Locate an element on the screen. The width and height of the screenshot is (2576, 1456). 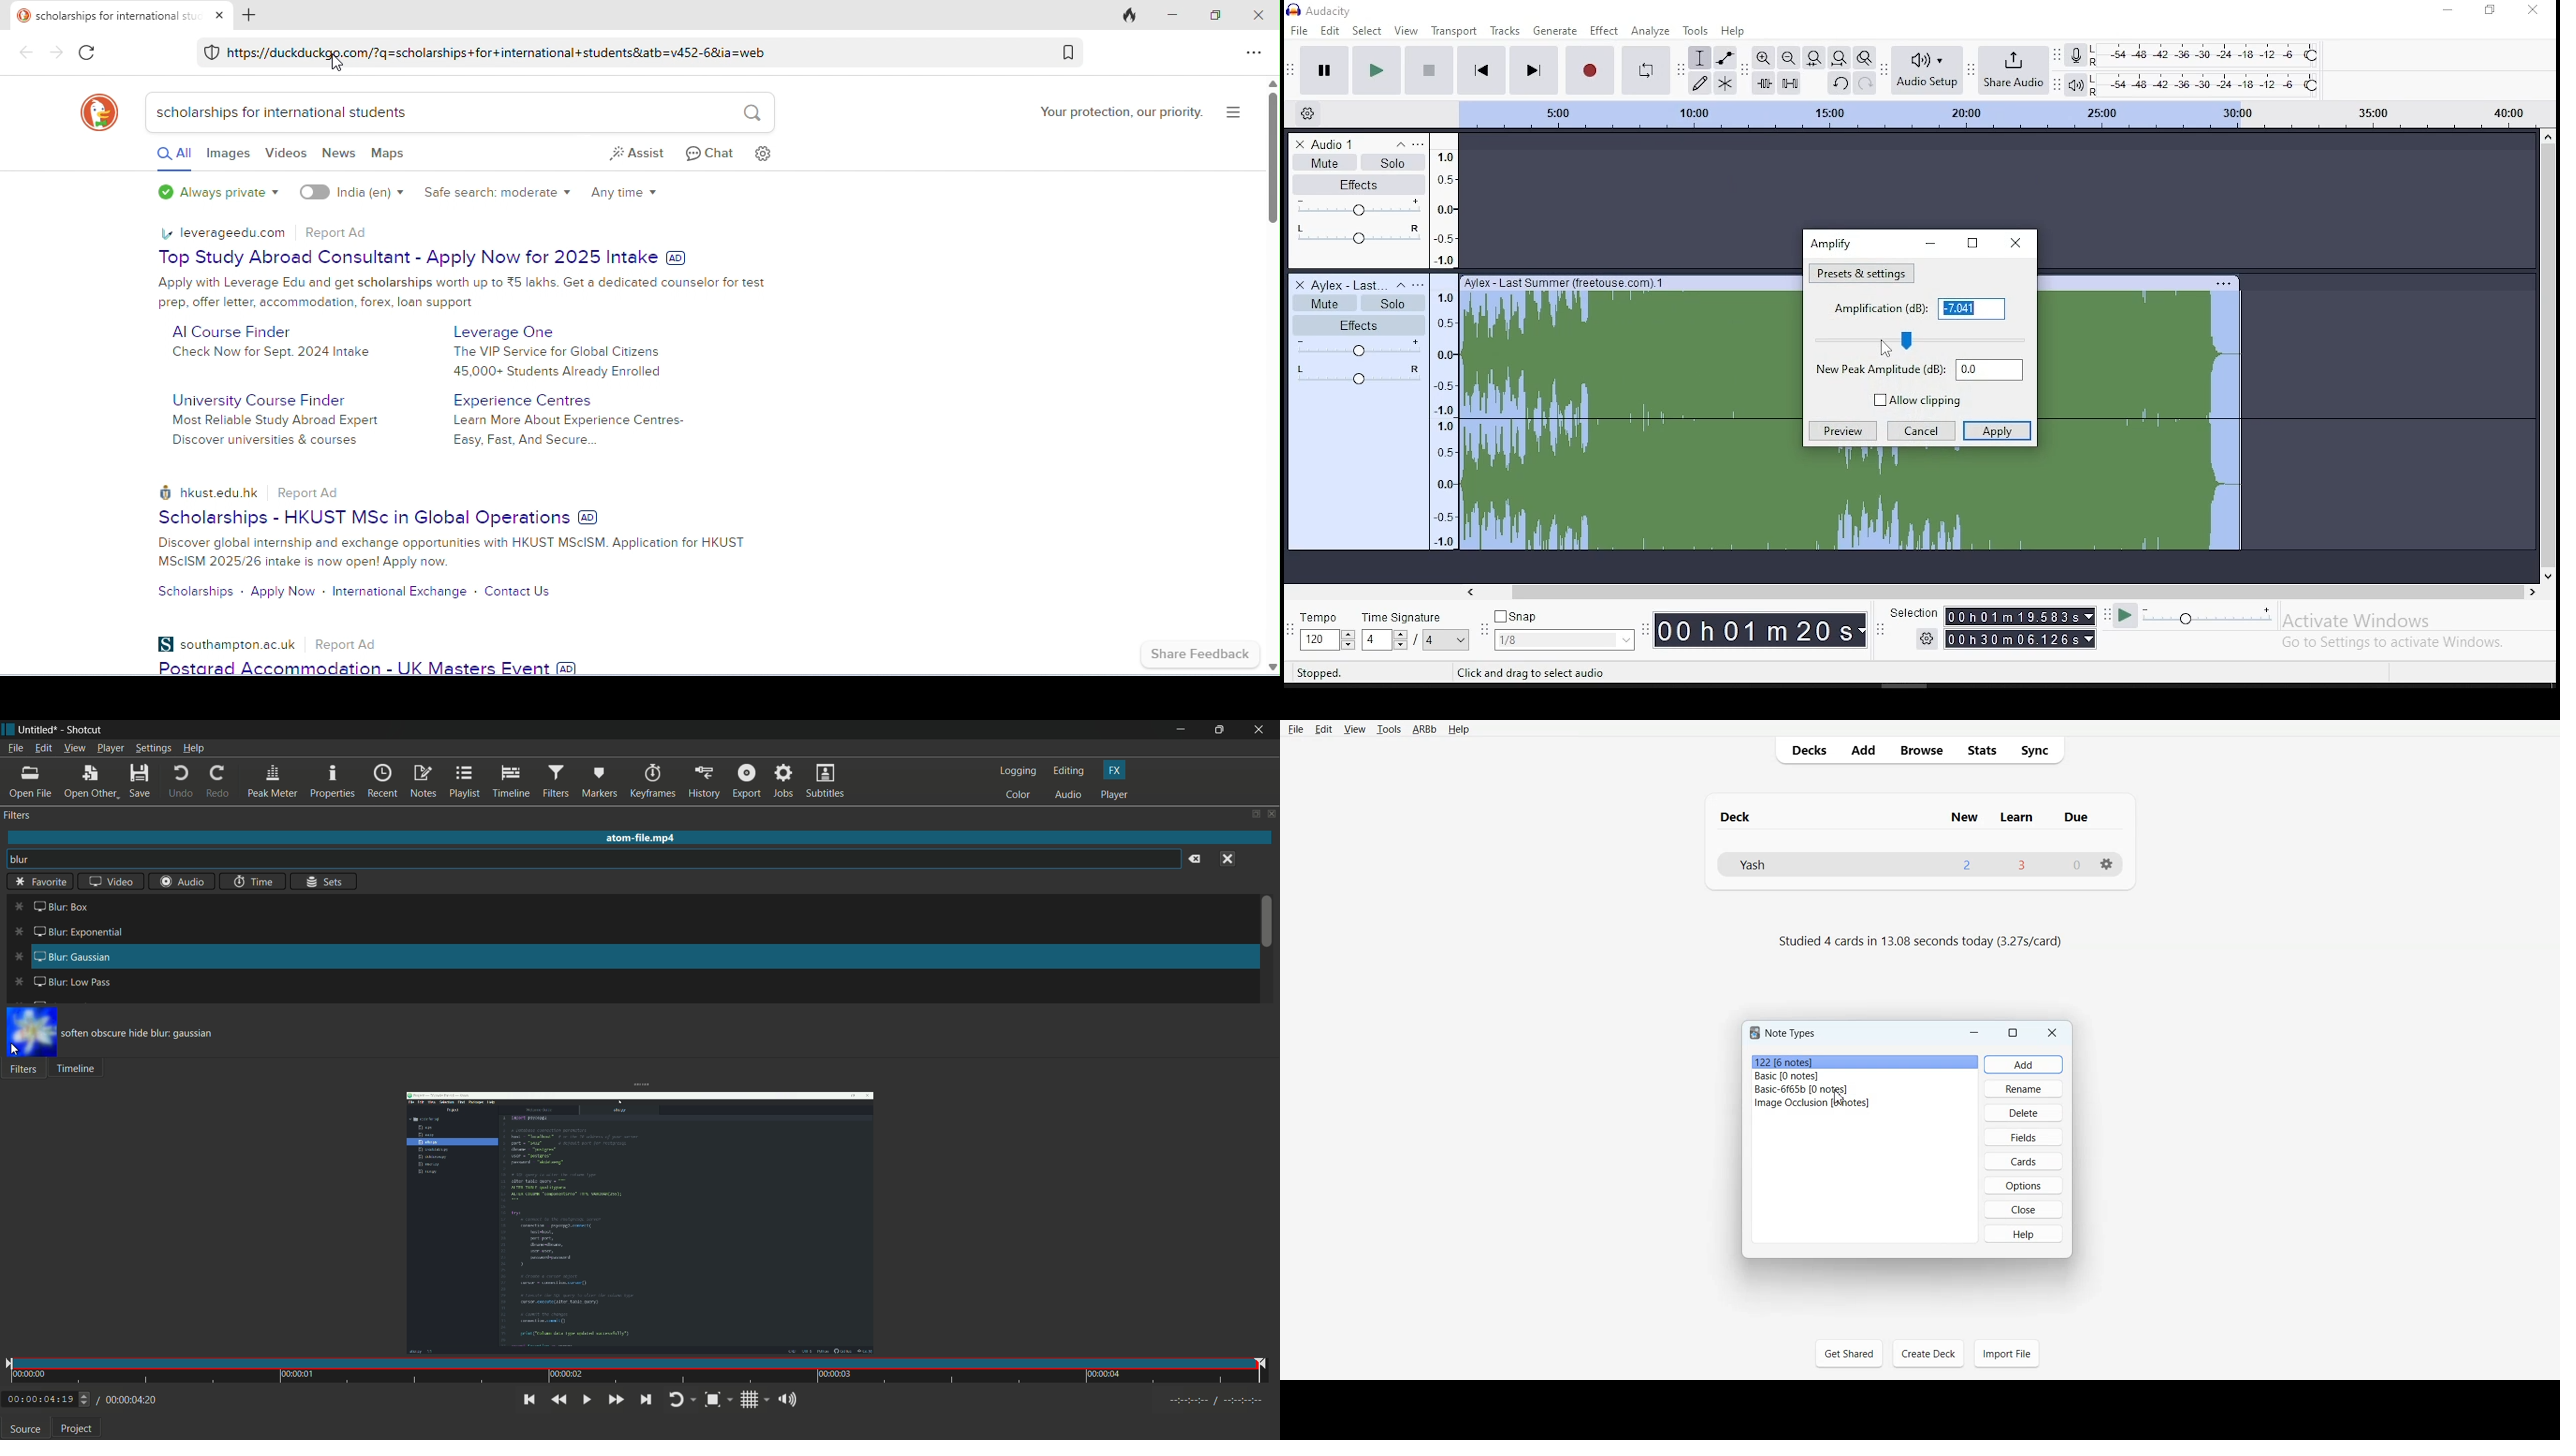
open menu is located at coordinates (1418, 284).